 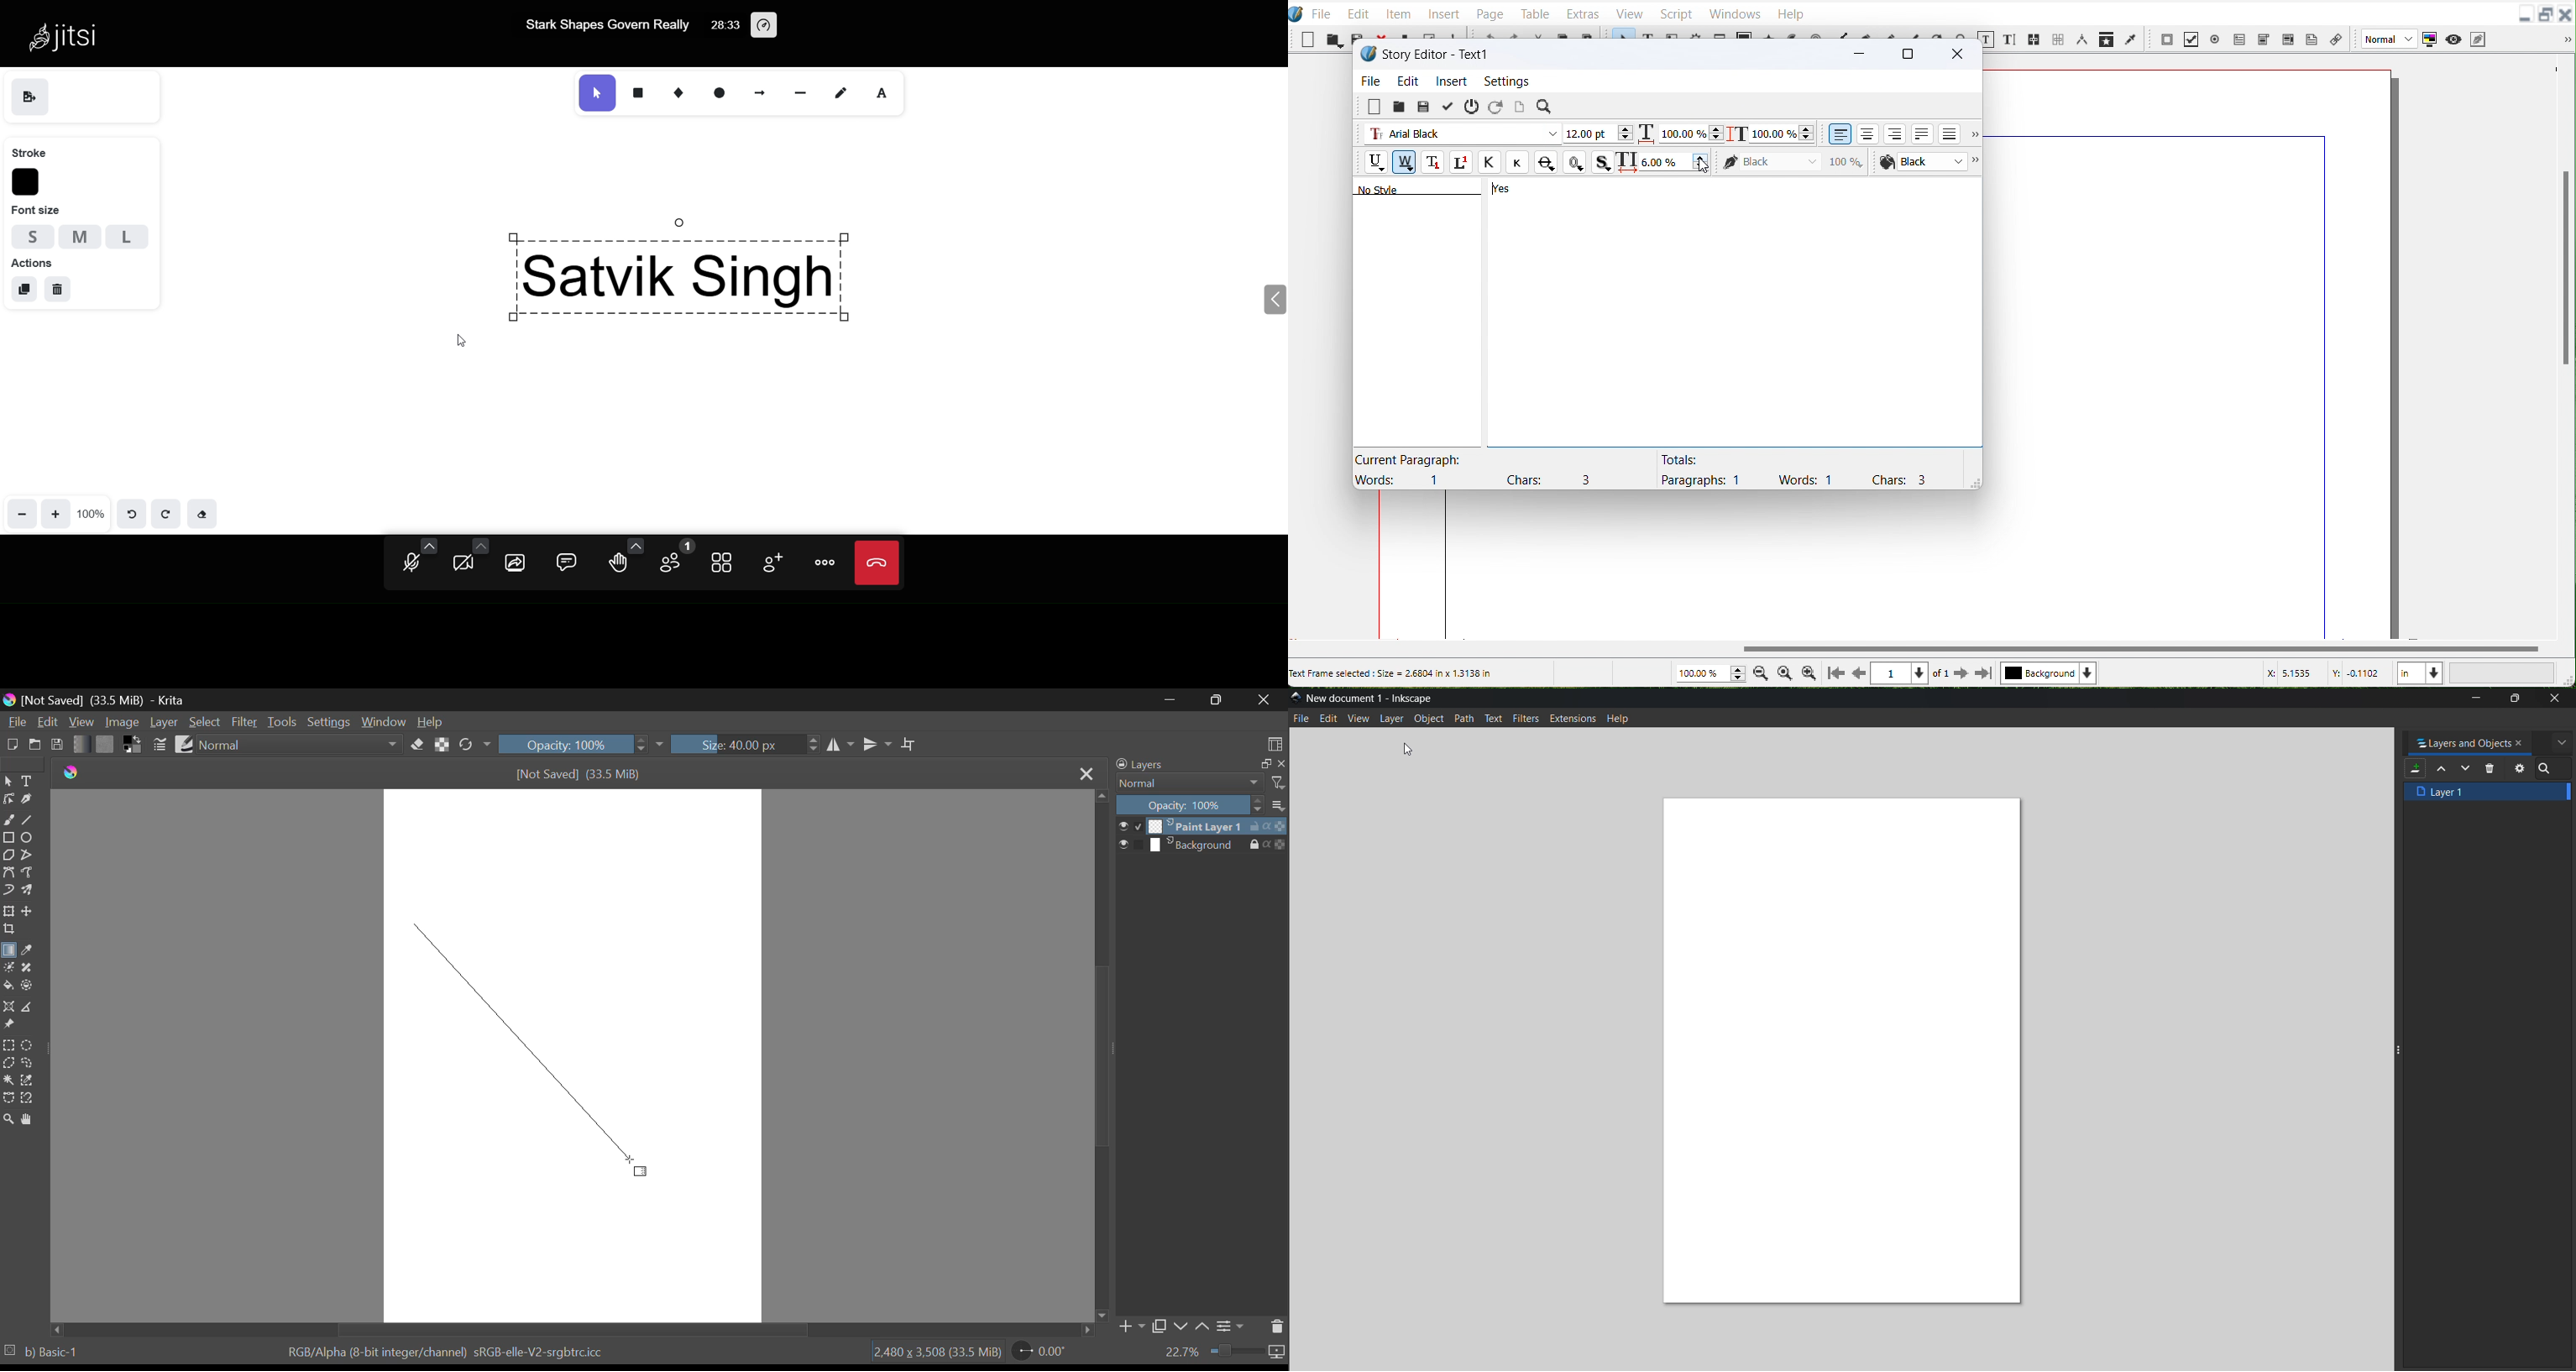 I want to click on RGB/Alpha (8-bit integer/channel) sRGB-elle-V2-srgbtrc.icc, so click(x=450, y=1350).